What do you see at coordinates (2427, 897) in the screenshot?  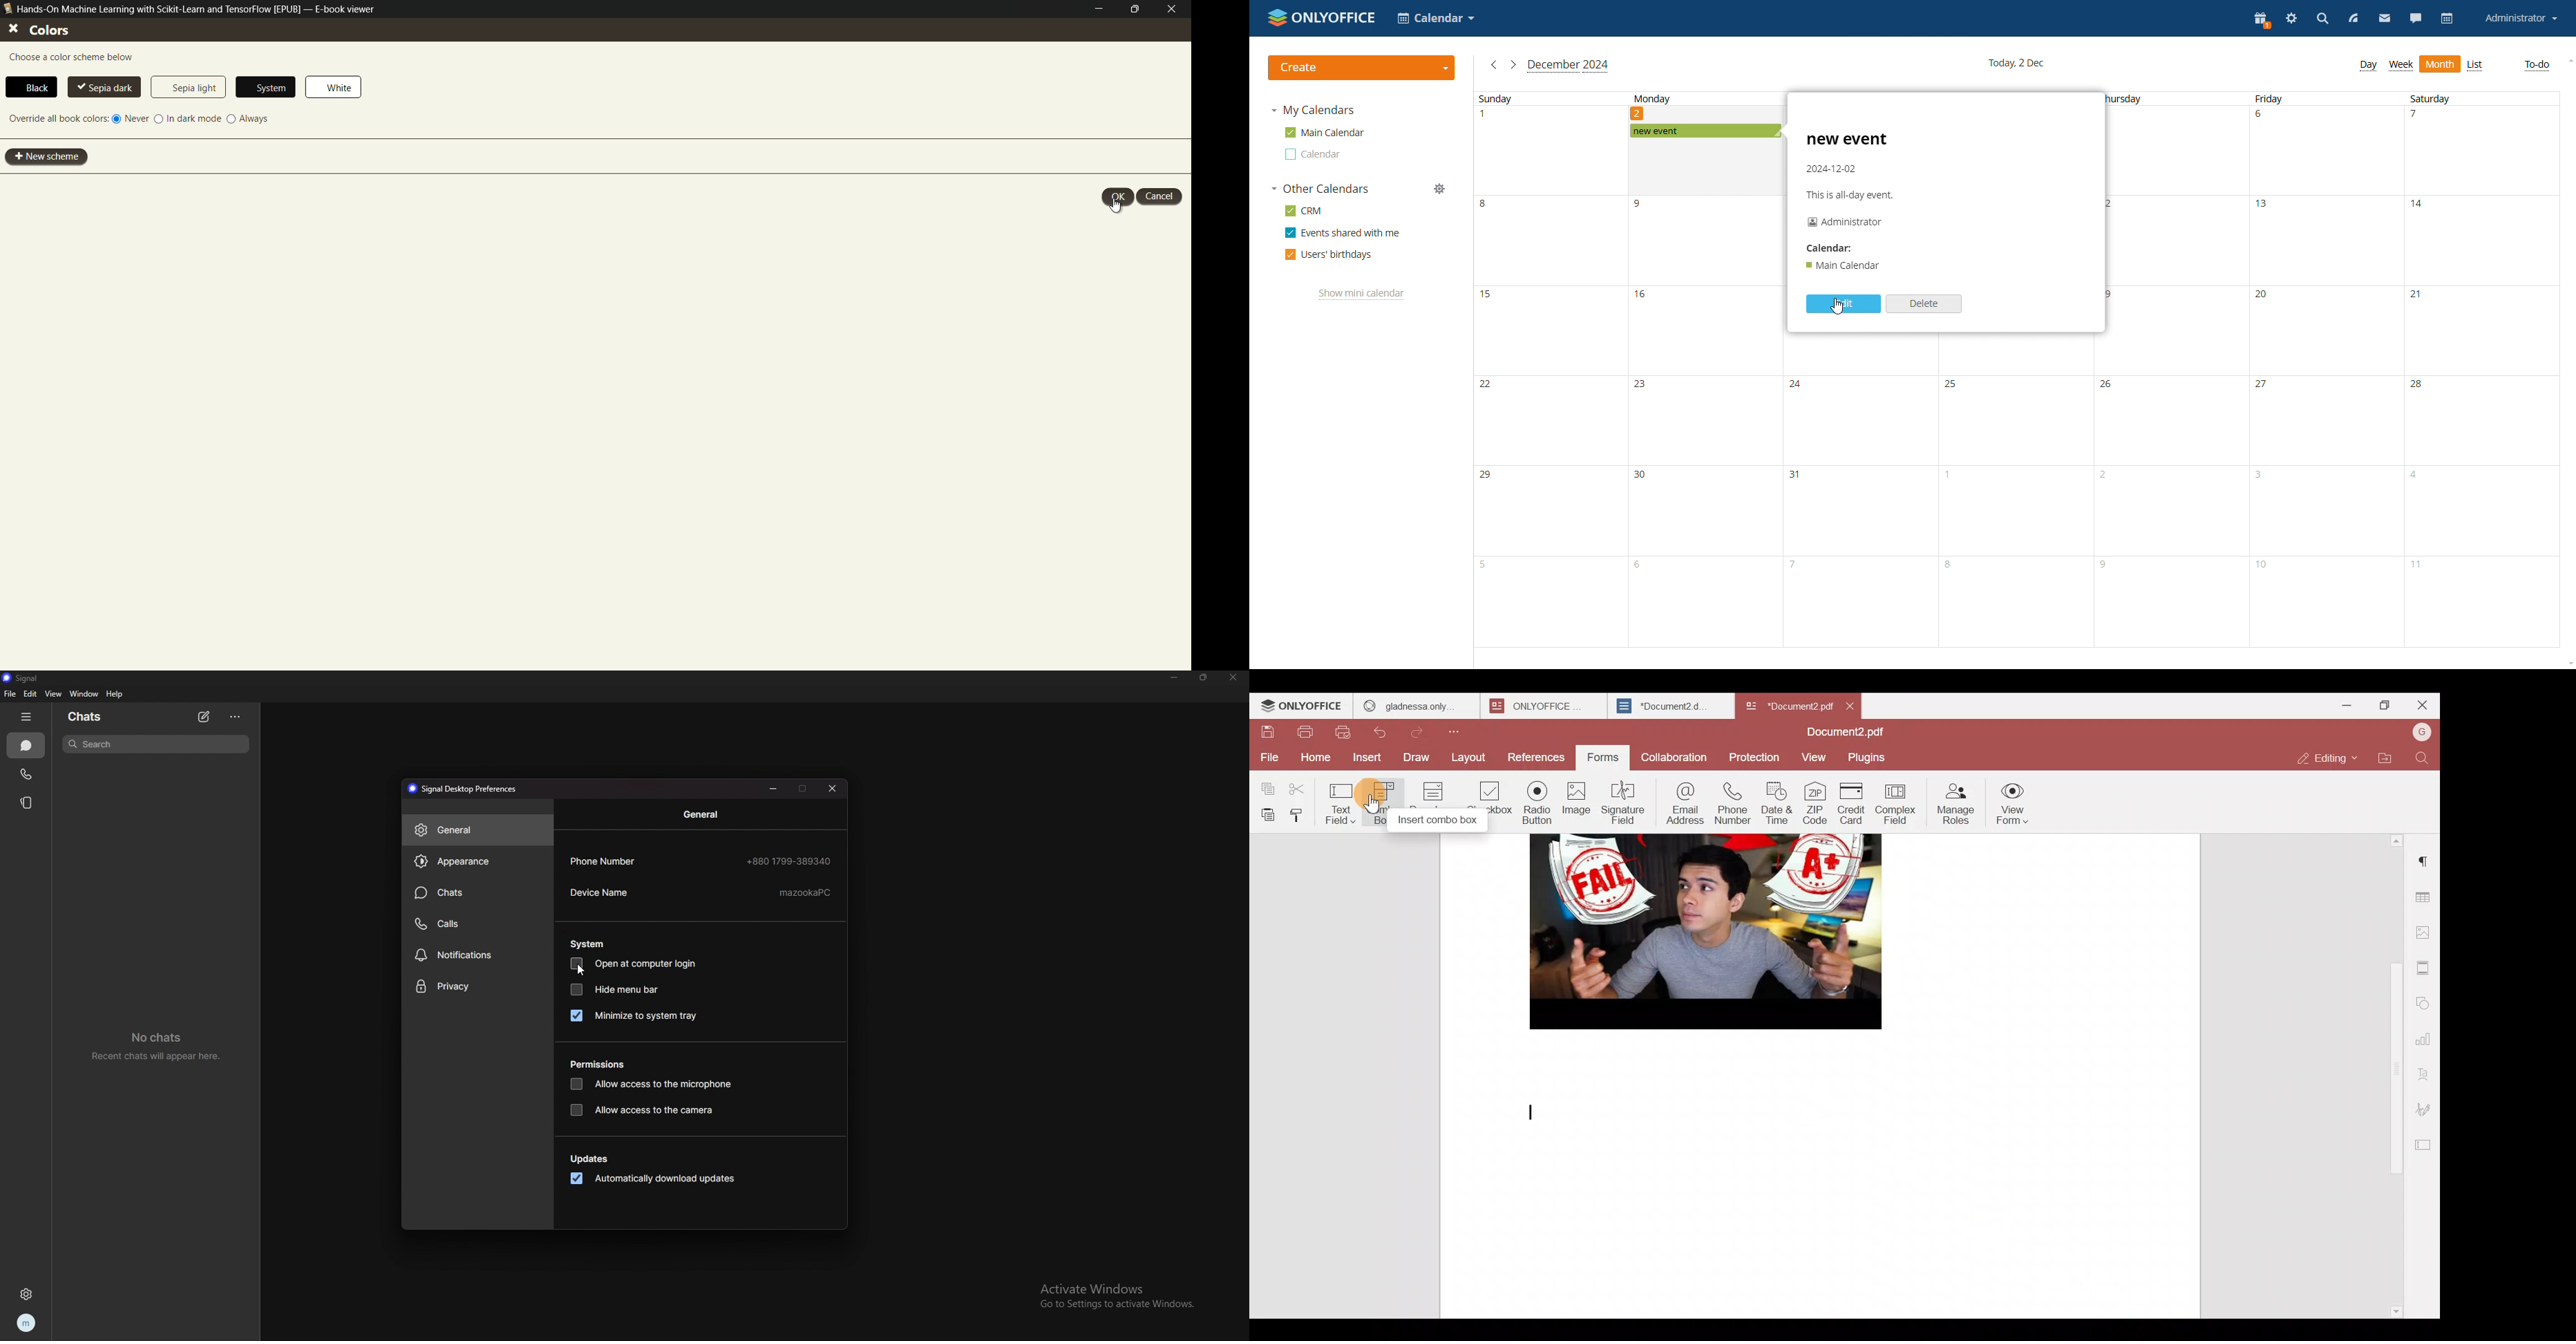 I see `Table settings` at bounding box center [2427, 897].